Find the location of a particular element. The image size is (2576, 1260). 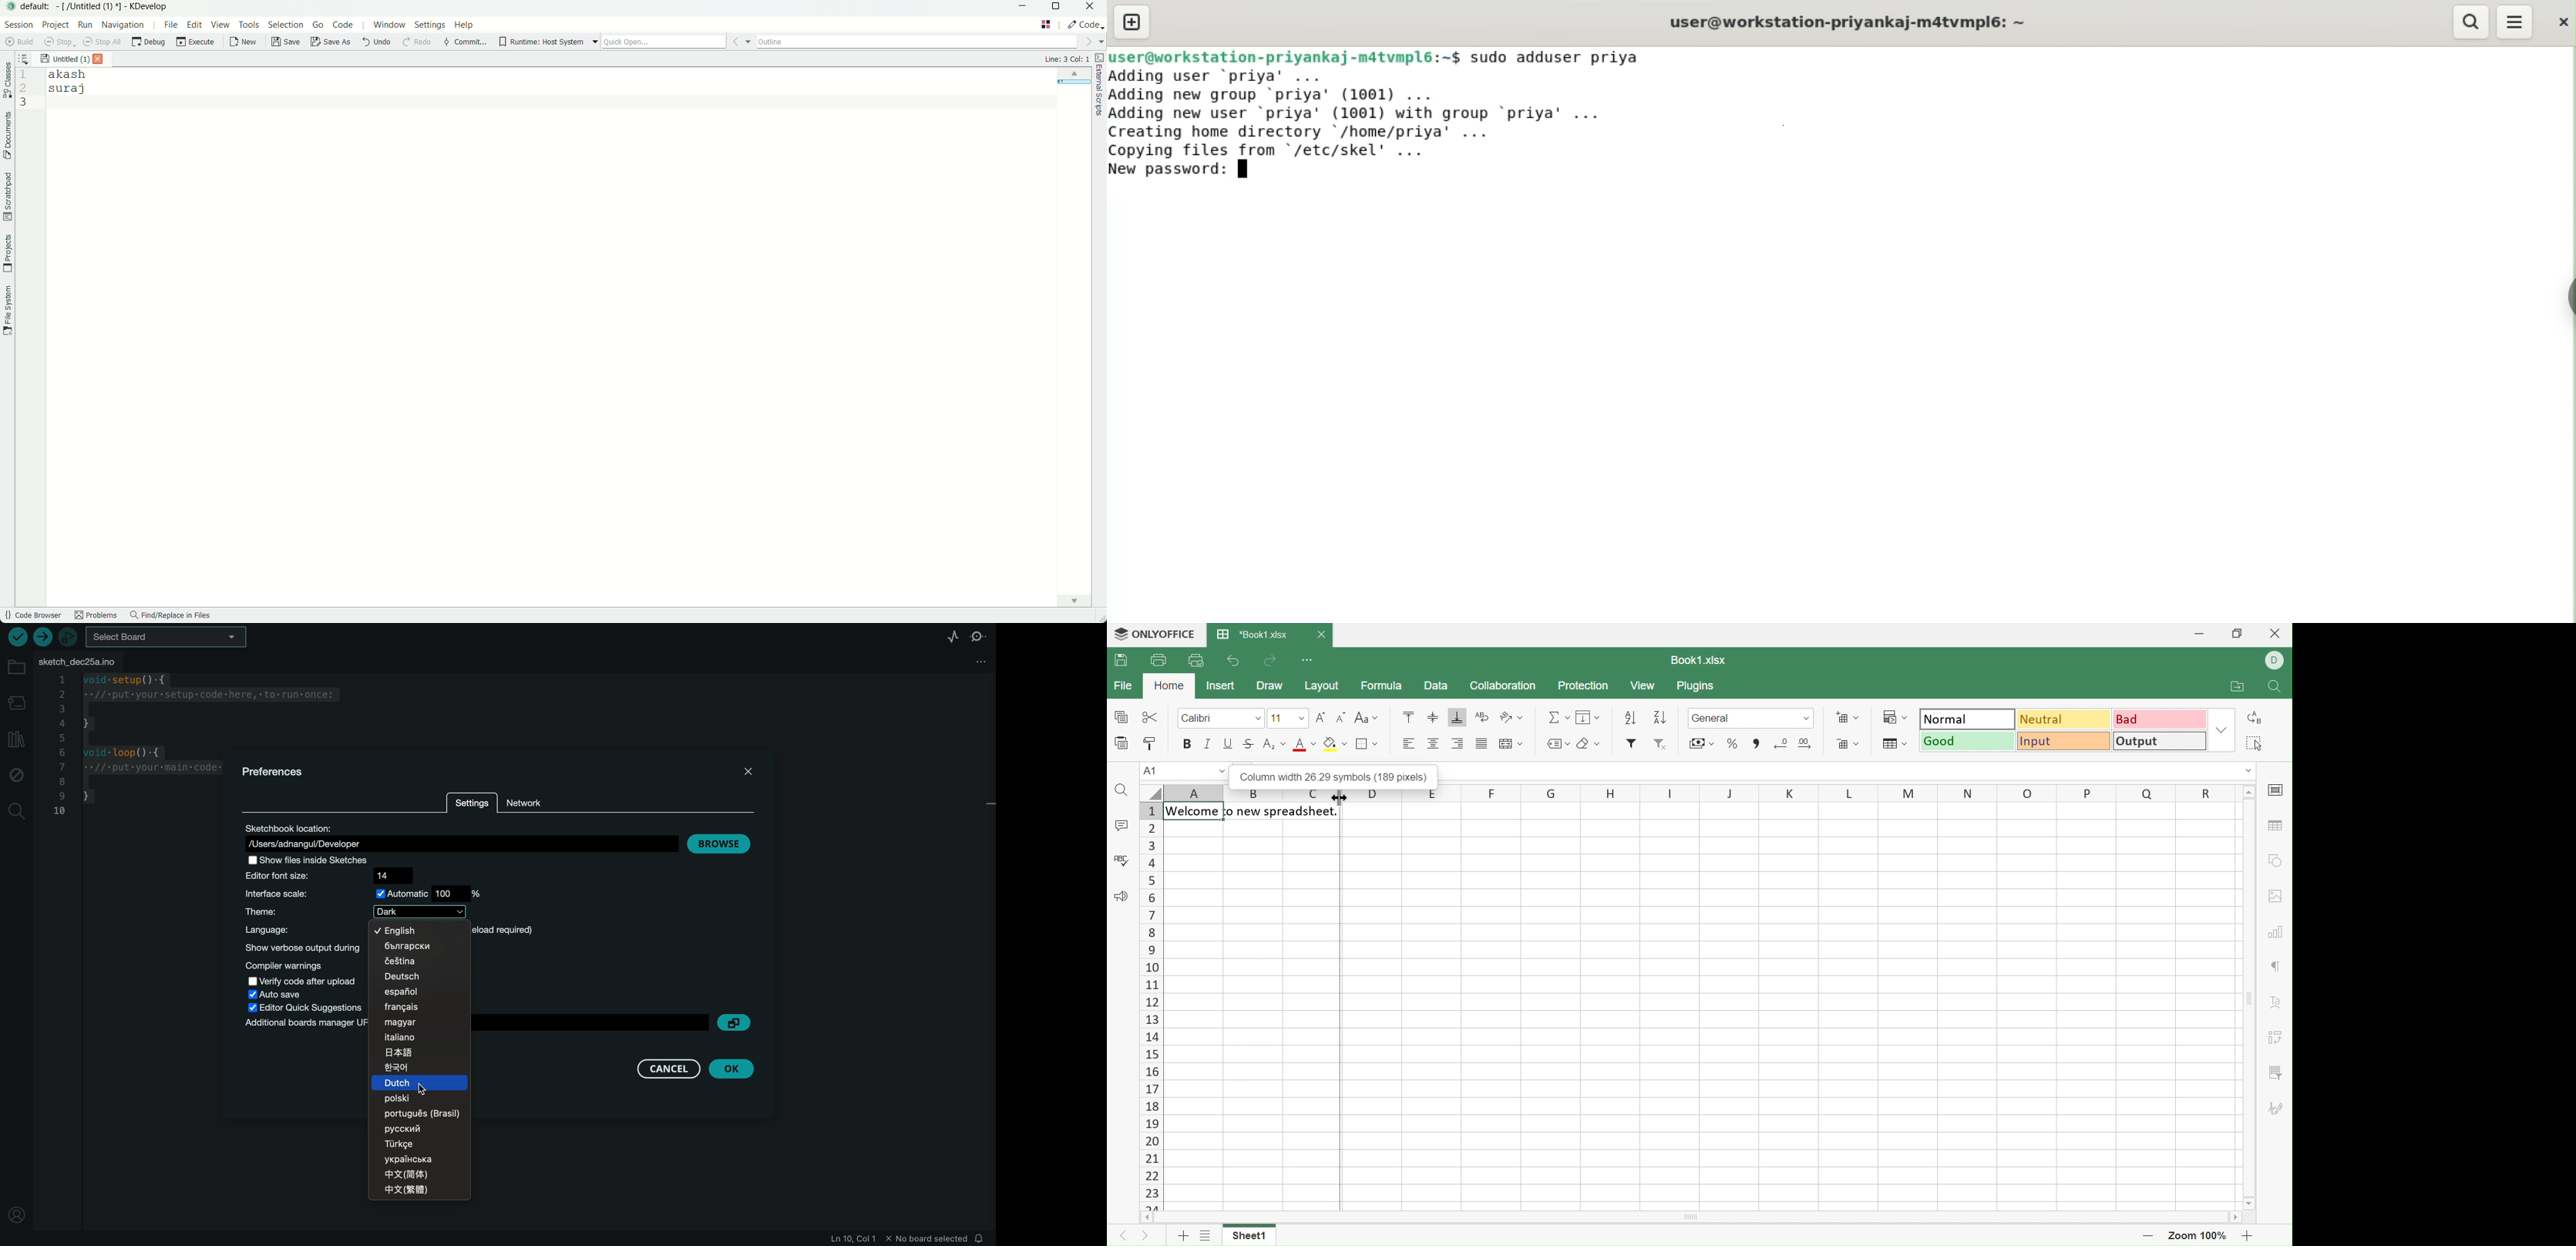

boards  manager is located at coordinates (304, 1025).